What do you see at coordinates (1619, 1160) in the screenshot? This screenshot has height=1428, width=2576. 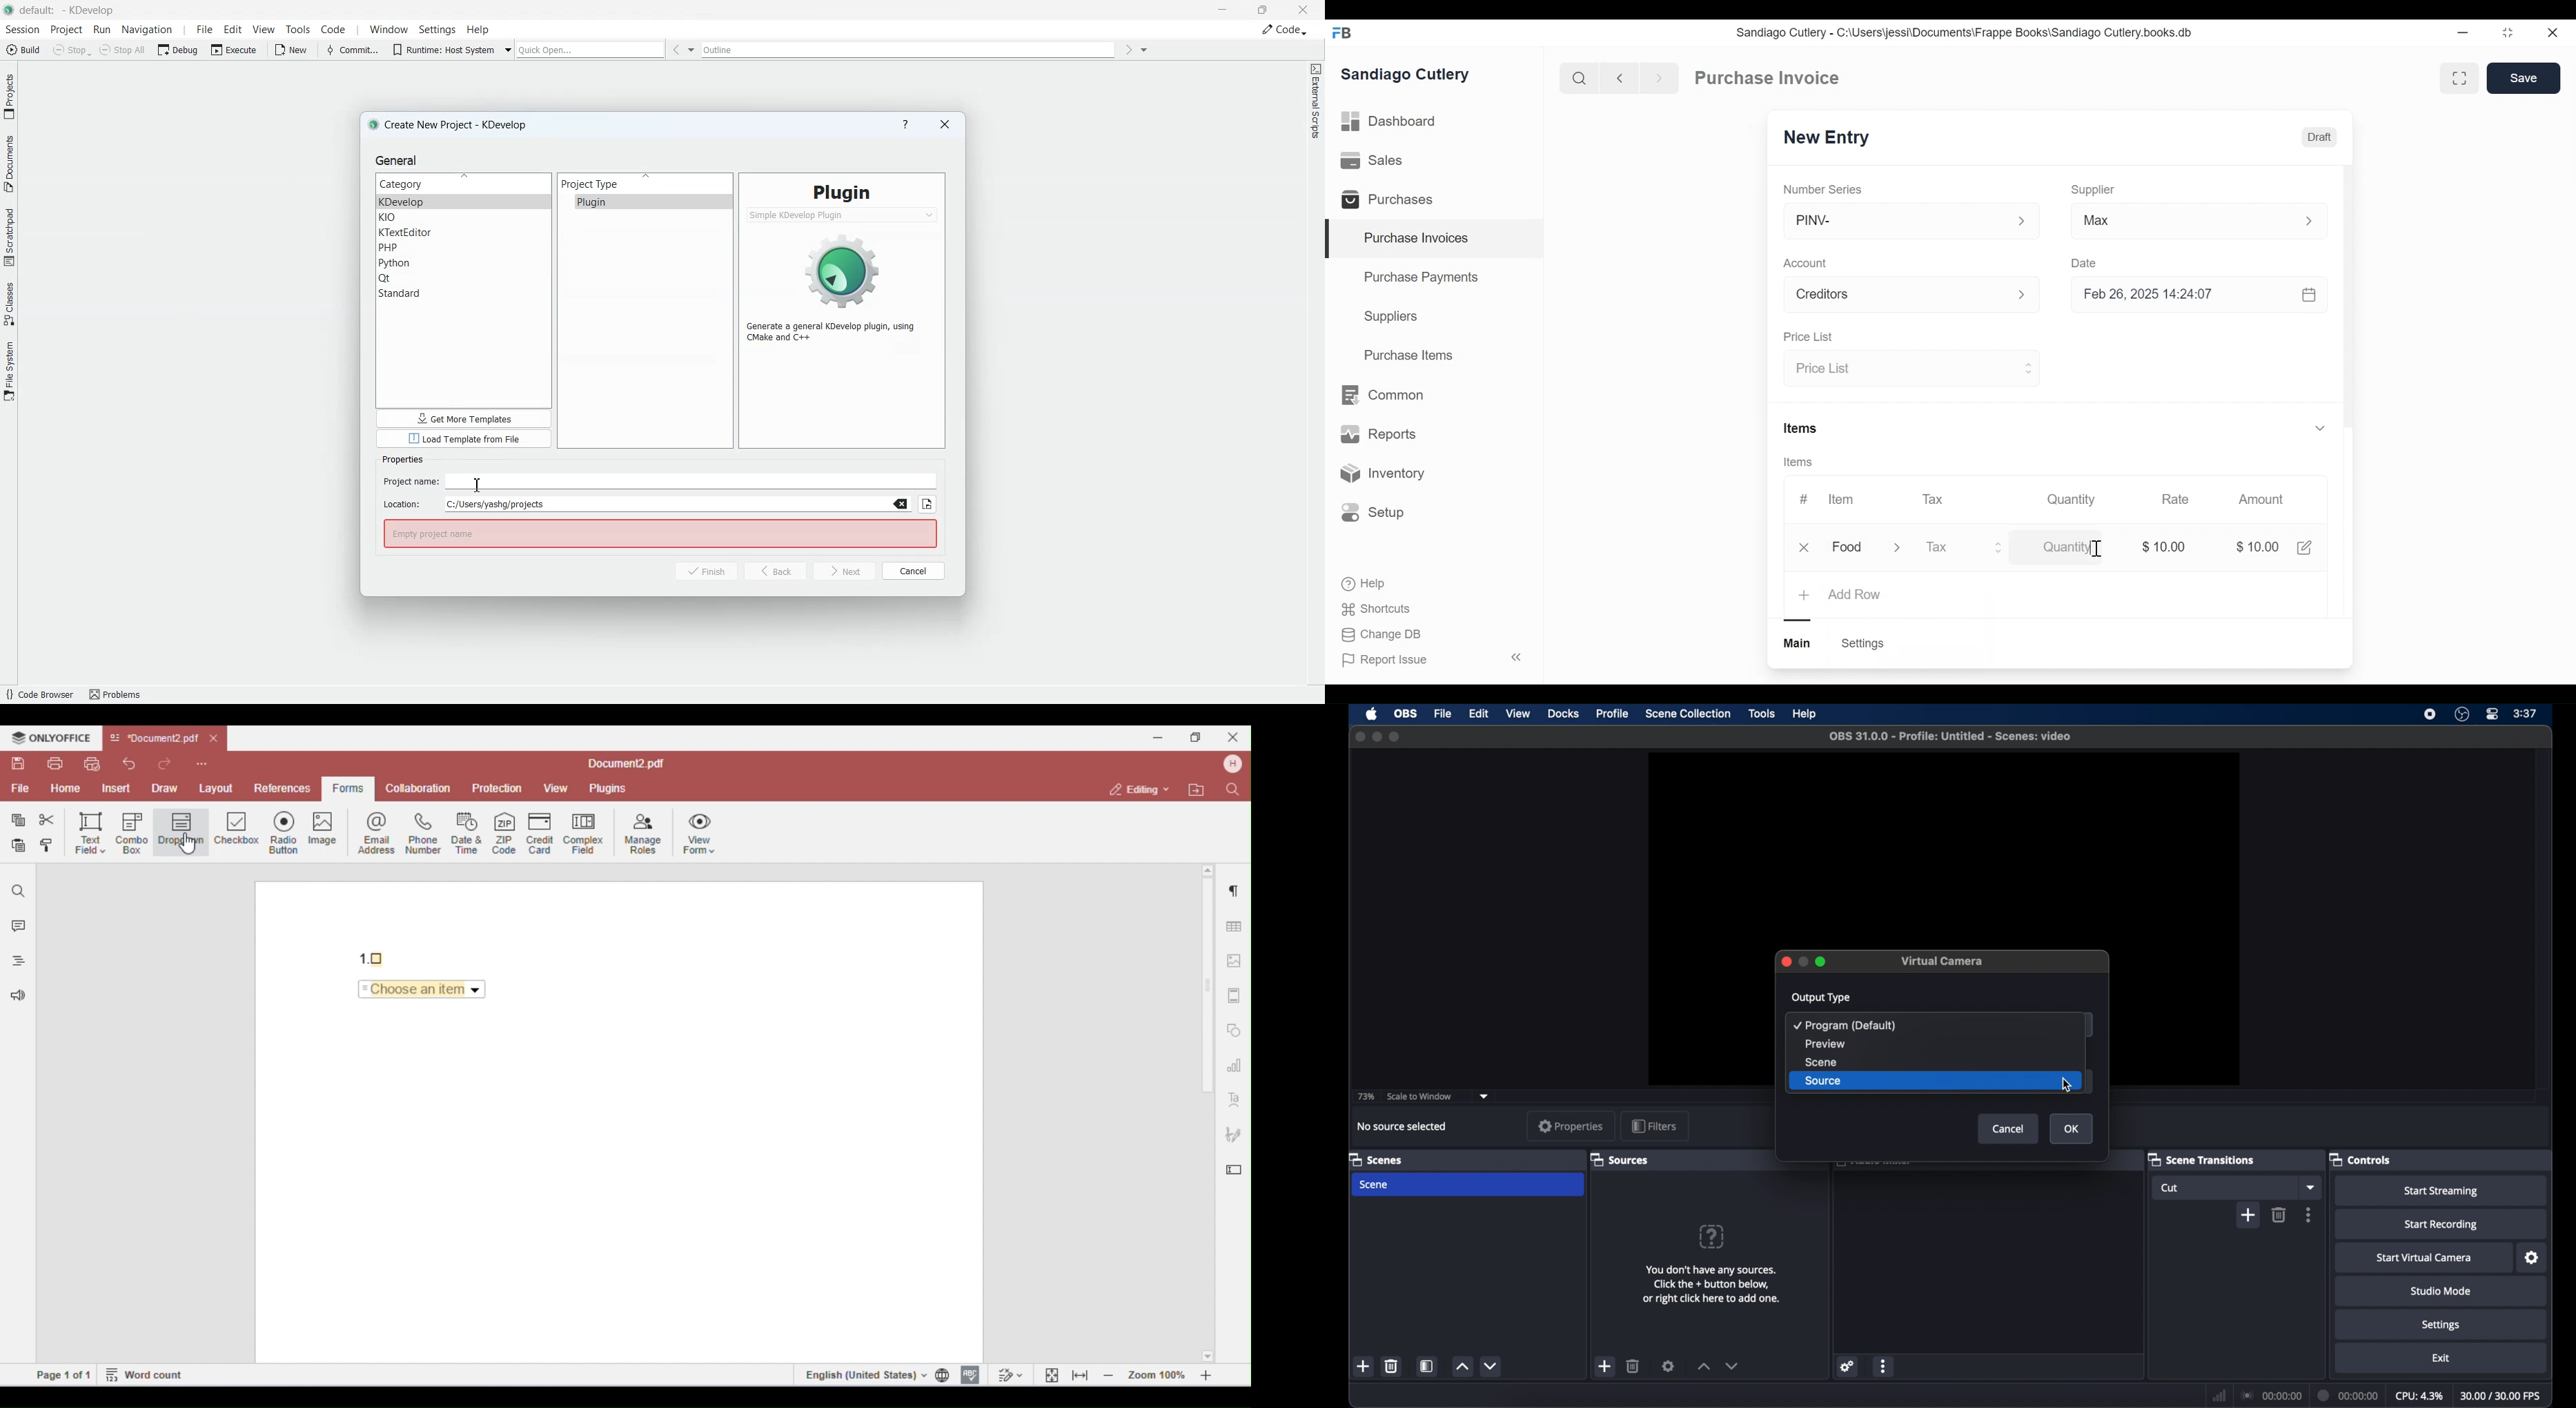 I see `sources` at bounding box center [1619, 1160].